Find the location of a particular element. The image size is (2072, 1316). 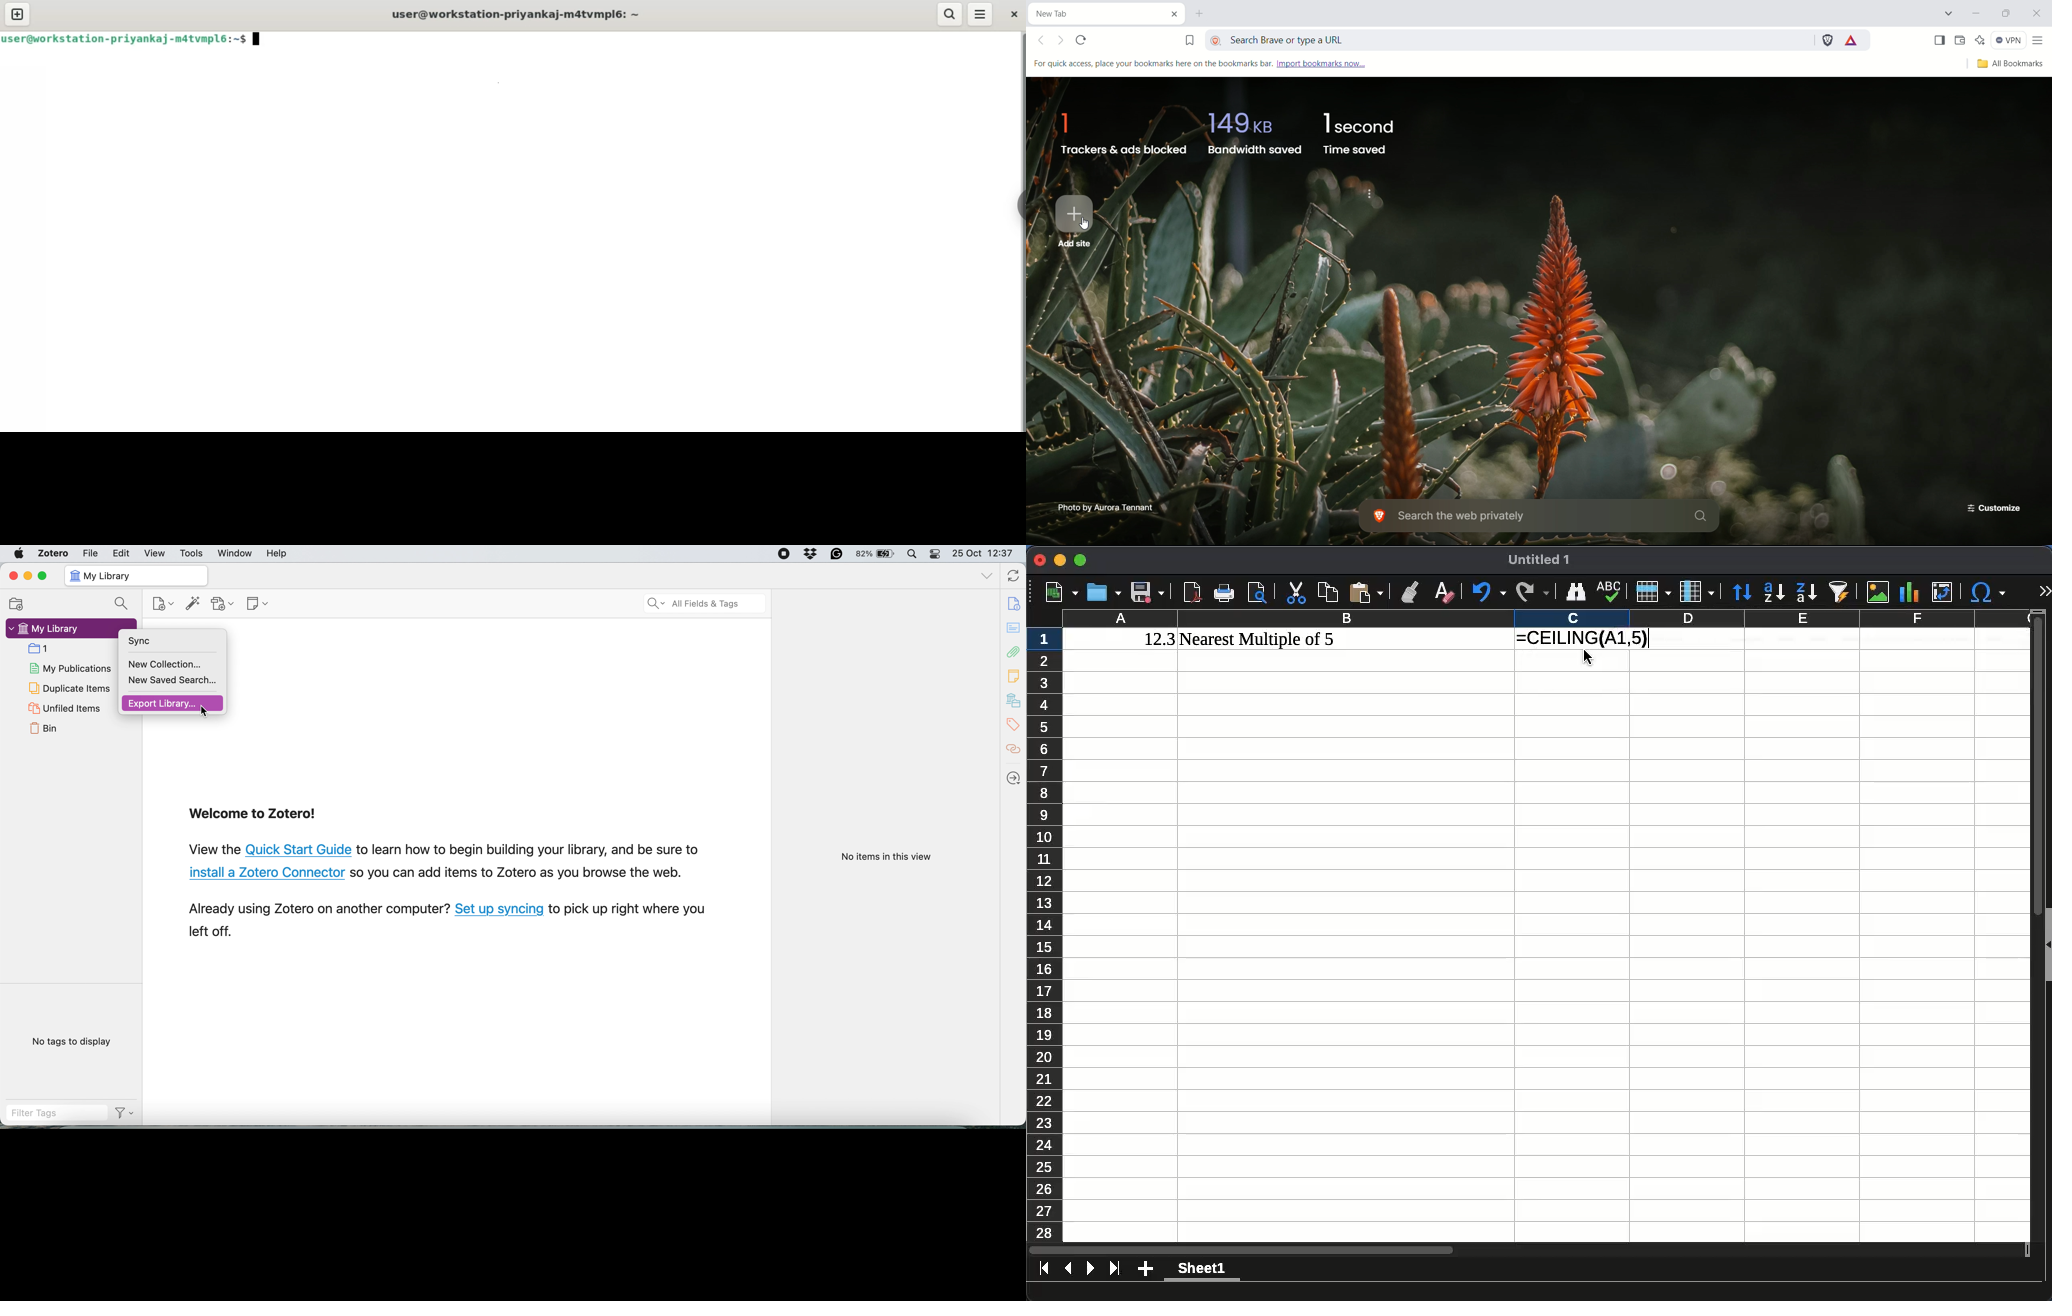

View the Quick Start Guide to learn how to begin building your library, and be sure to install a Zotero Connector so you can add items to Zotero as you browse the web. Already using Zotero on another computer? Set up syncing to pick up right where you left off. is located at coordinates (452, 891).